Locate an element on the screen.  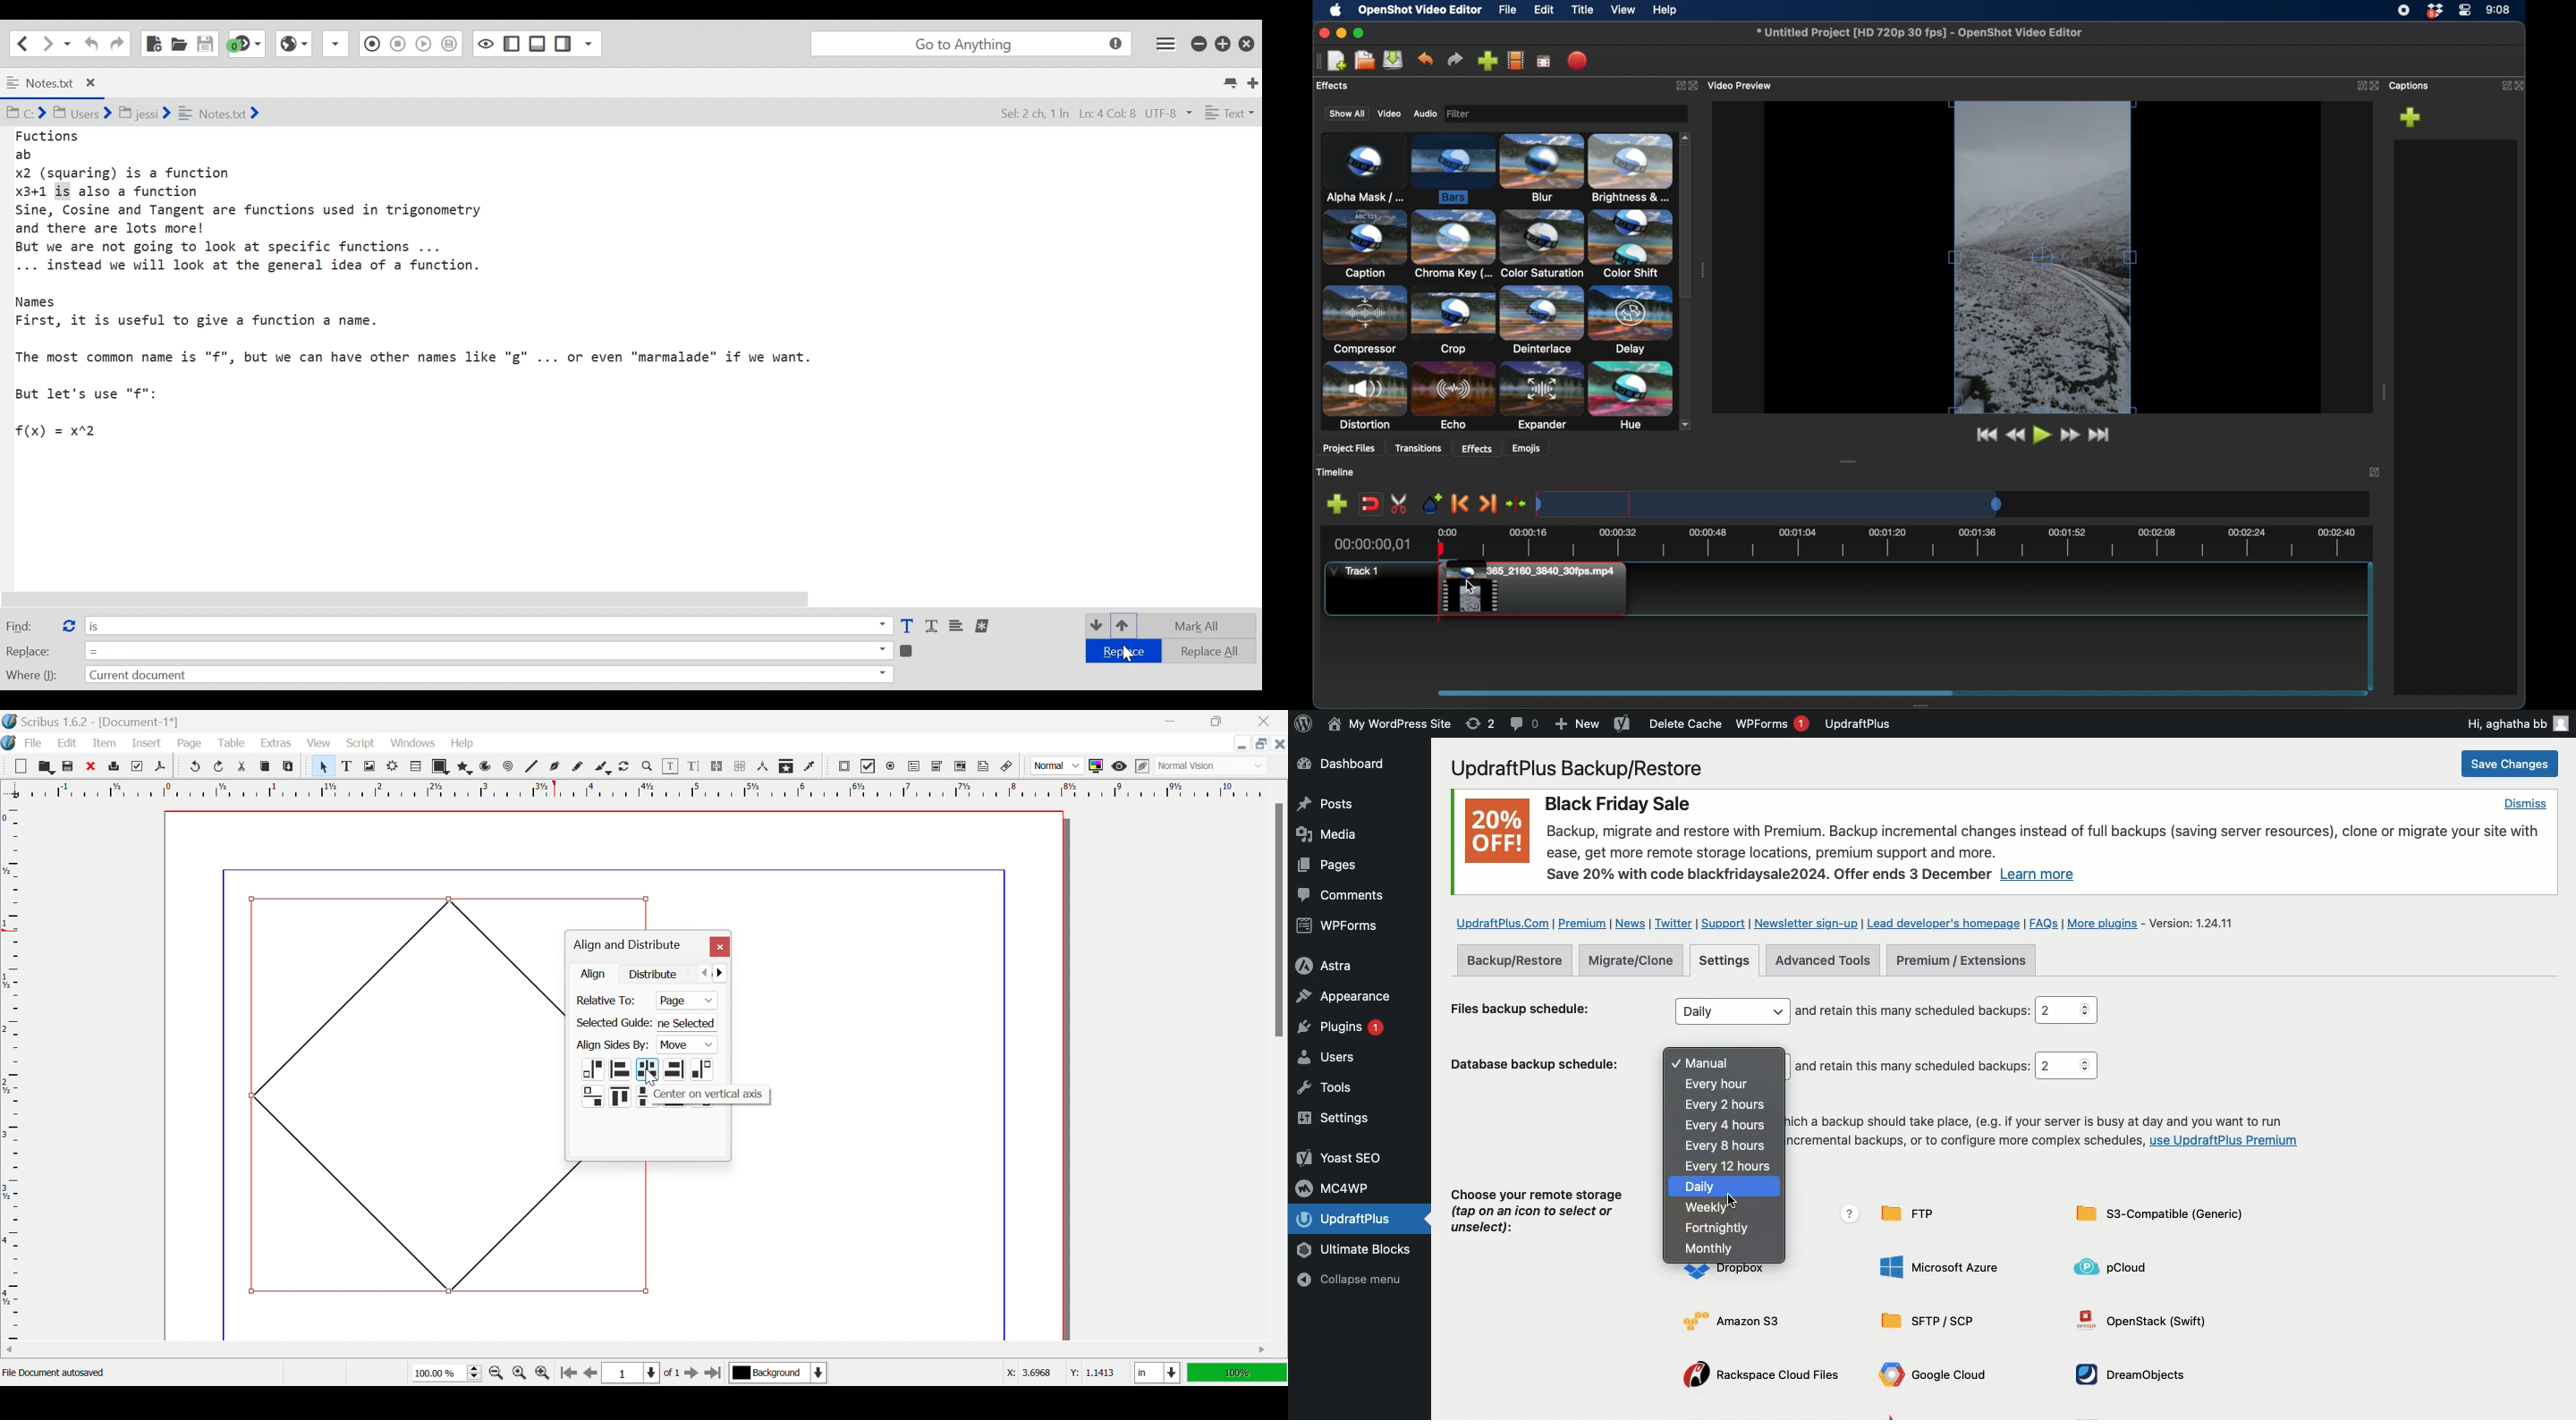
Select Guide is located at coordinates (612, 1023).